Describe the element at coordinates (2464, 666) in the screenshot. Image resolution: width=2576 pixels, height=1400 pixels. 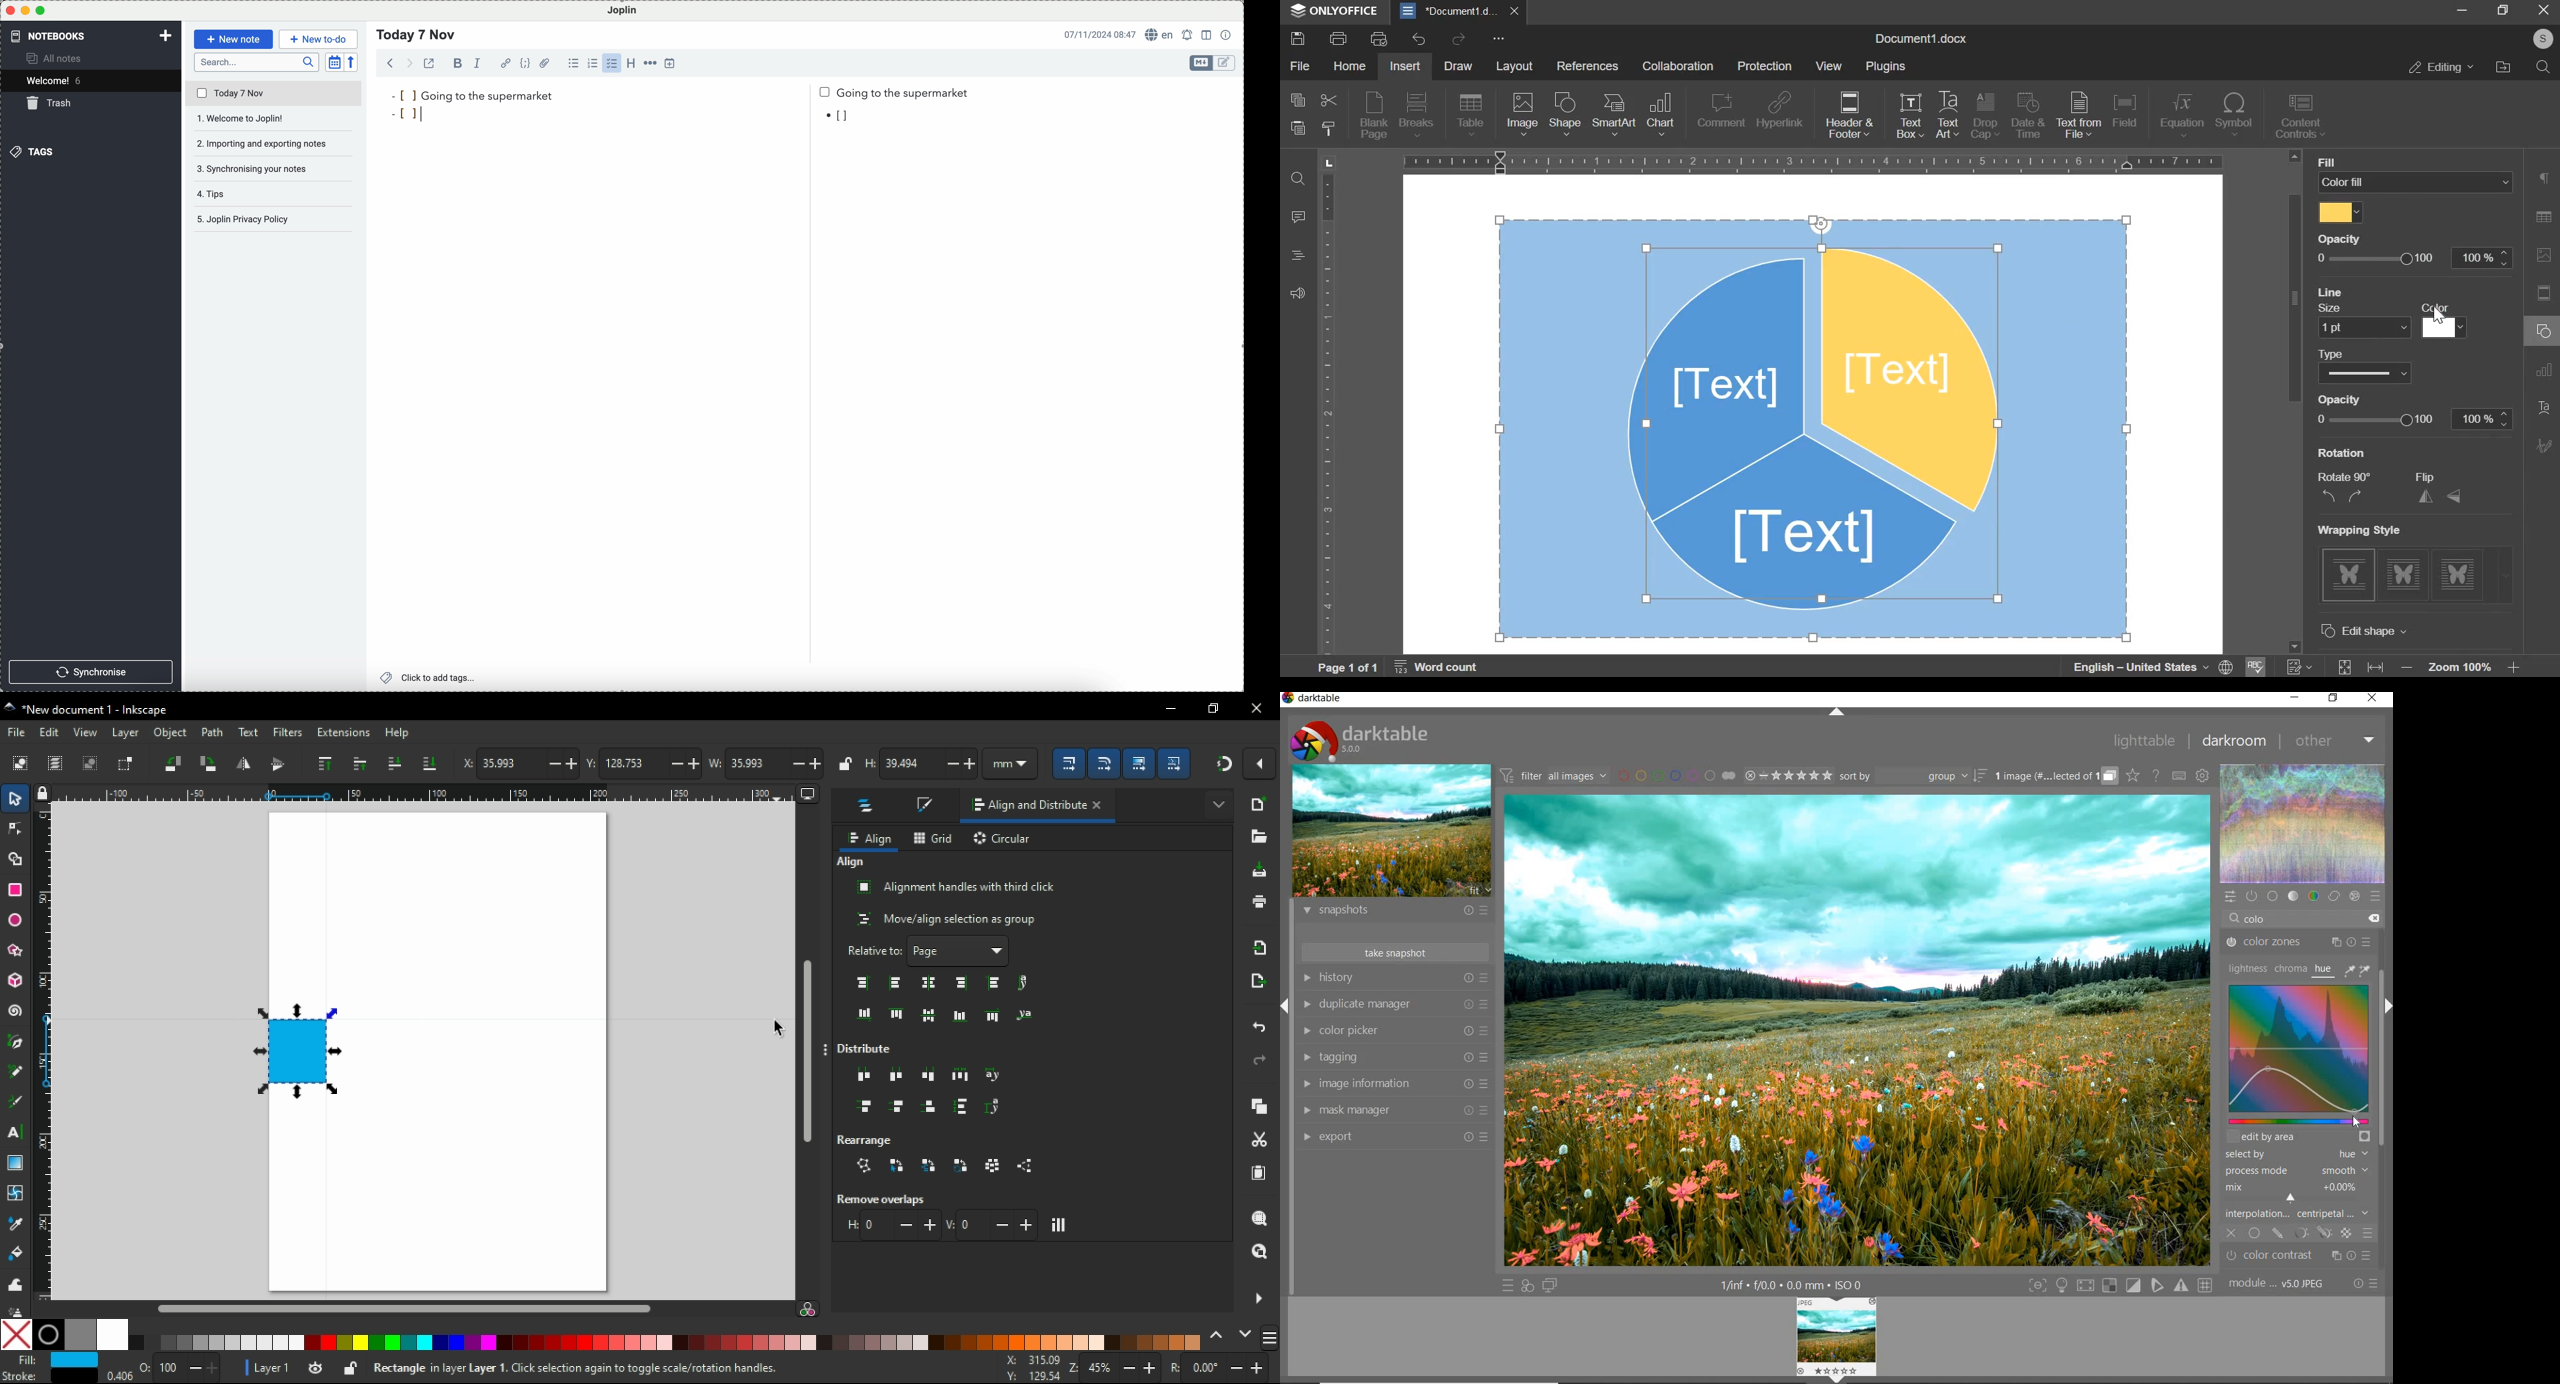
I see `zoom` at that location.